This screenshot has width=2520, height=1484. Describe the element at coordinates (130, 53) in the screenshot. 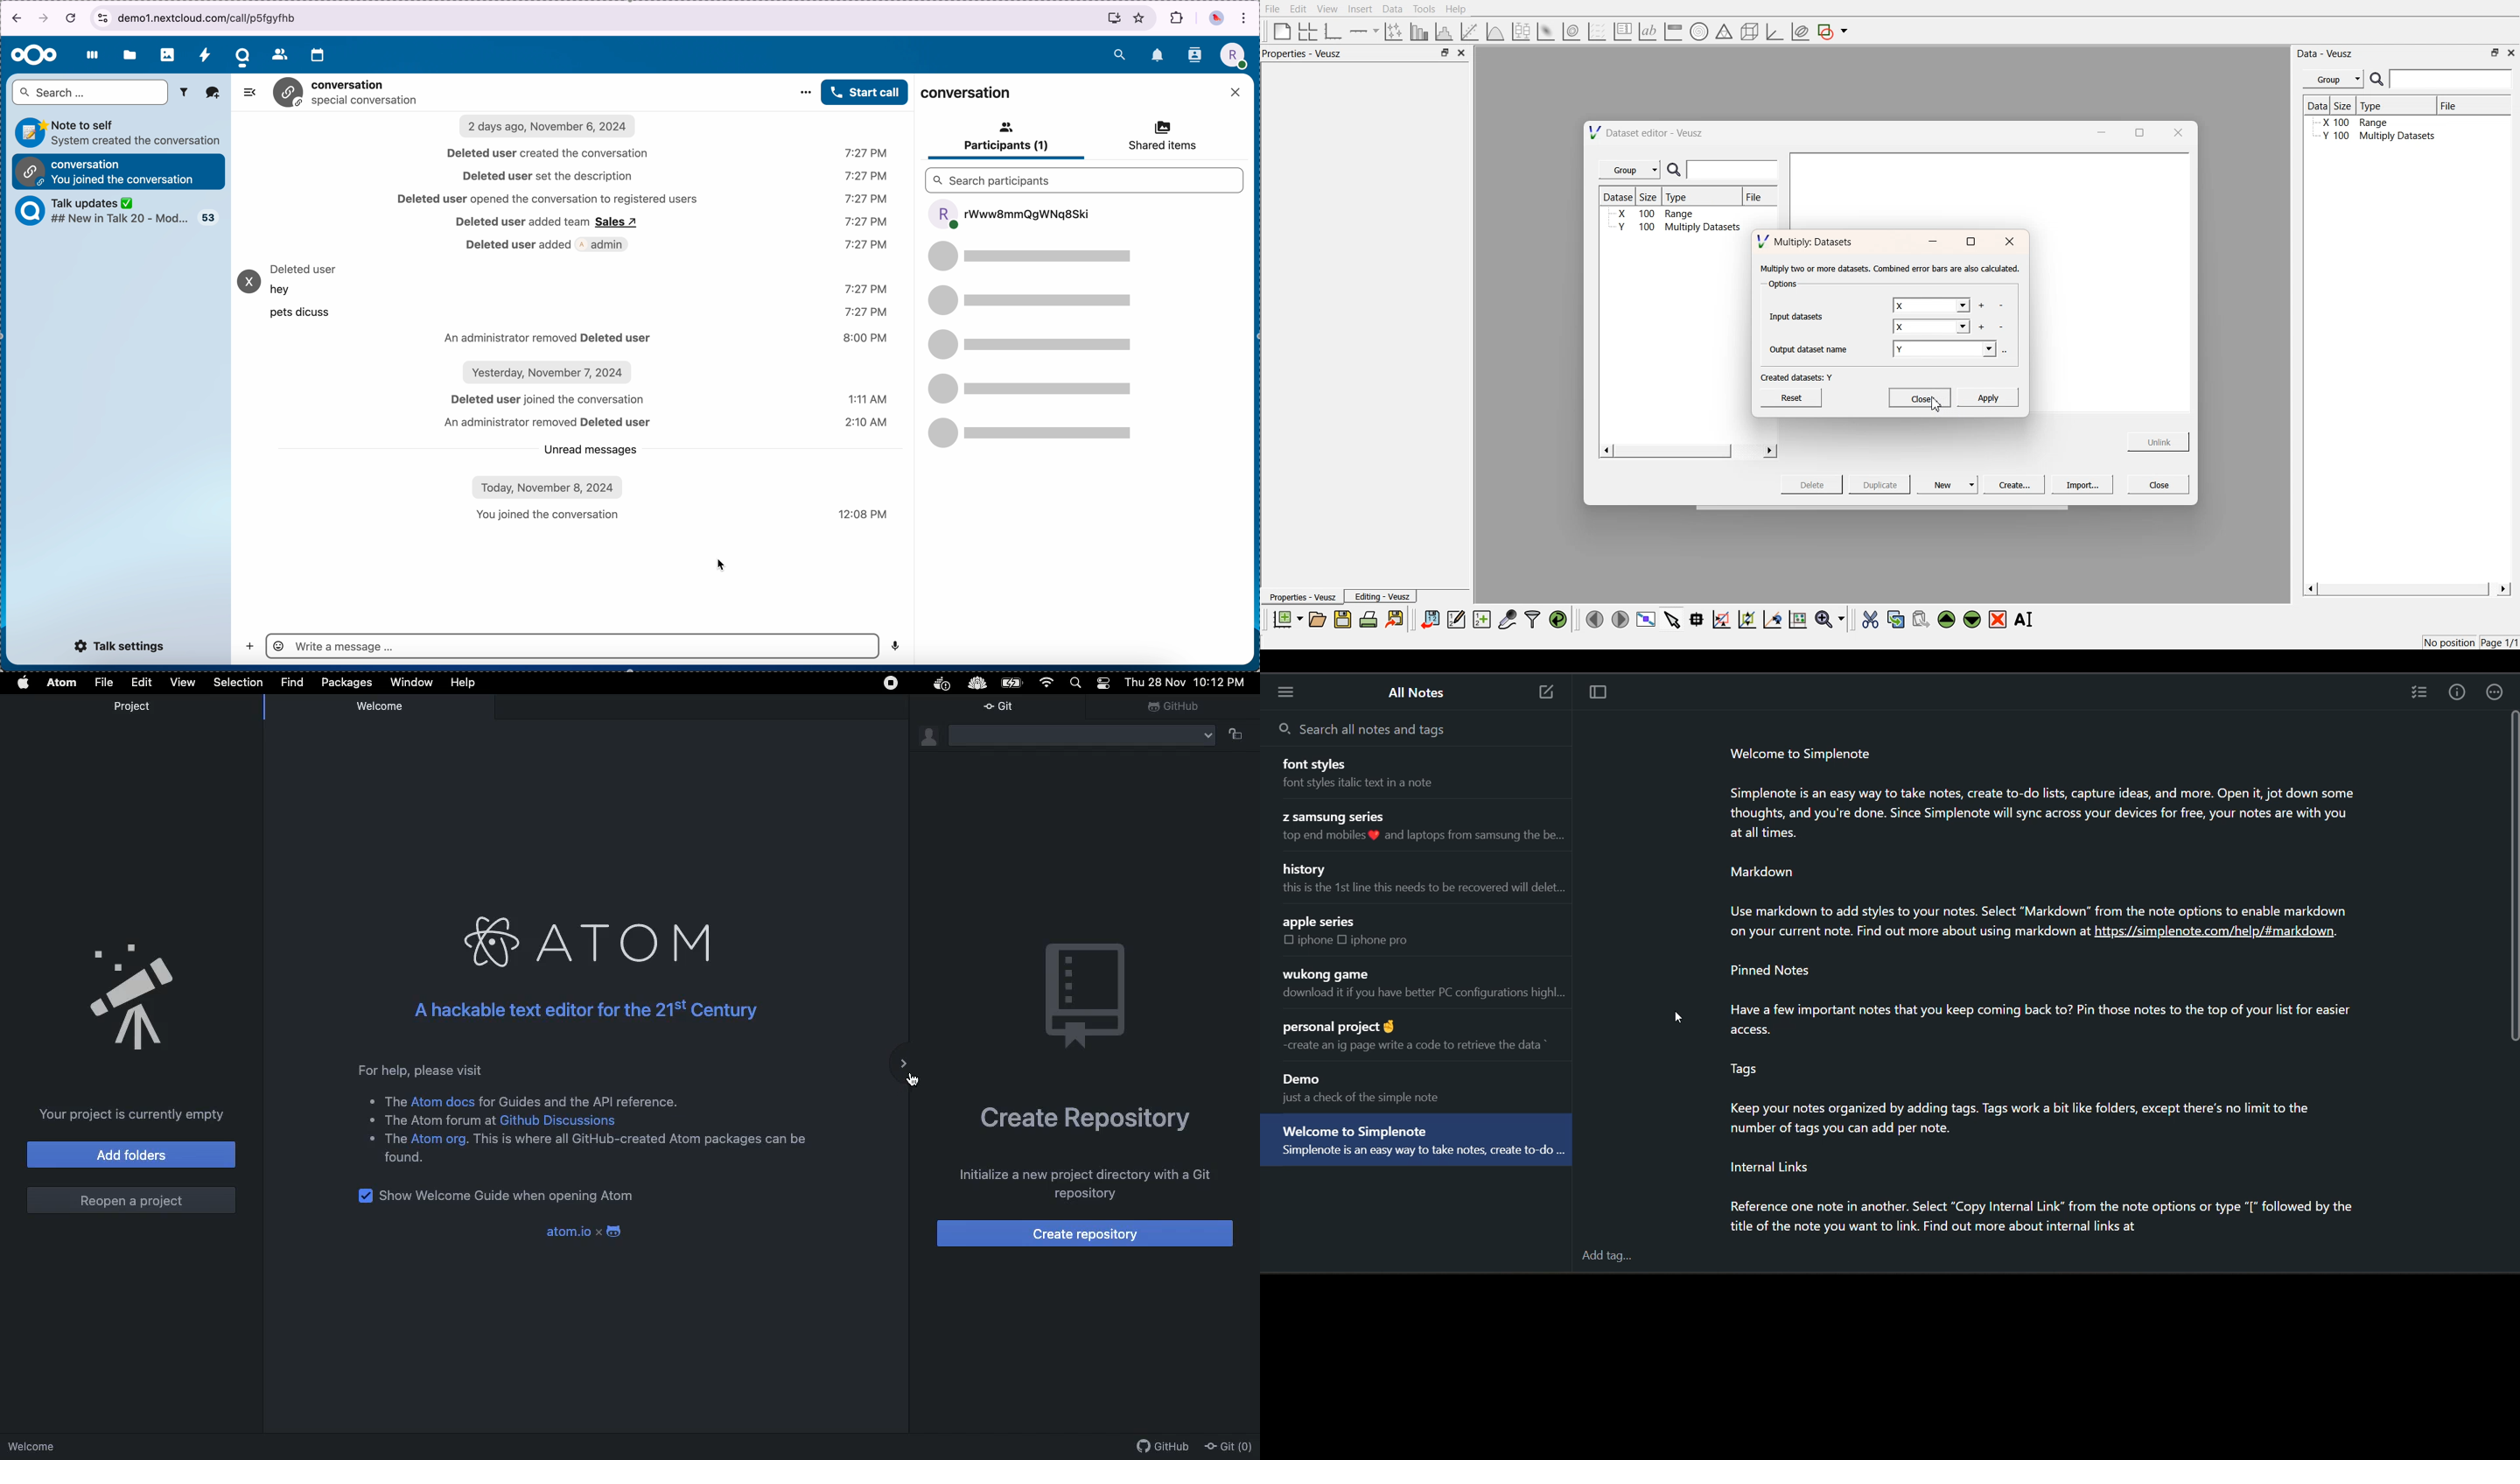

I see `files` at that location.